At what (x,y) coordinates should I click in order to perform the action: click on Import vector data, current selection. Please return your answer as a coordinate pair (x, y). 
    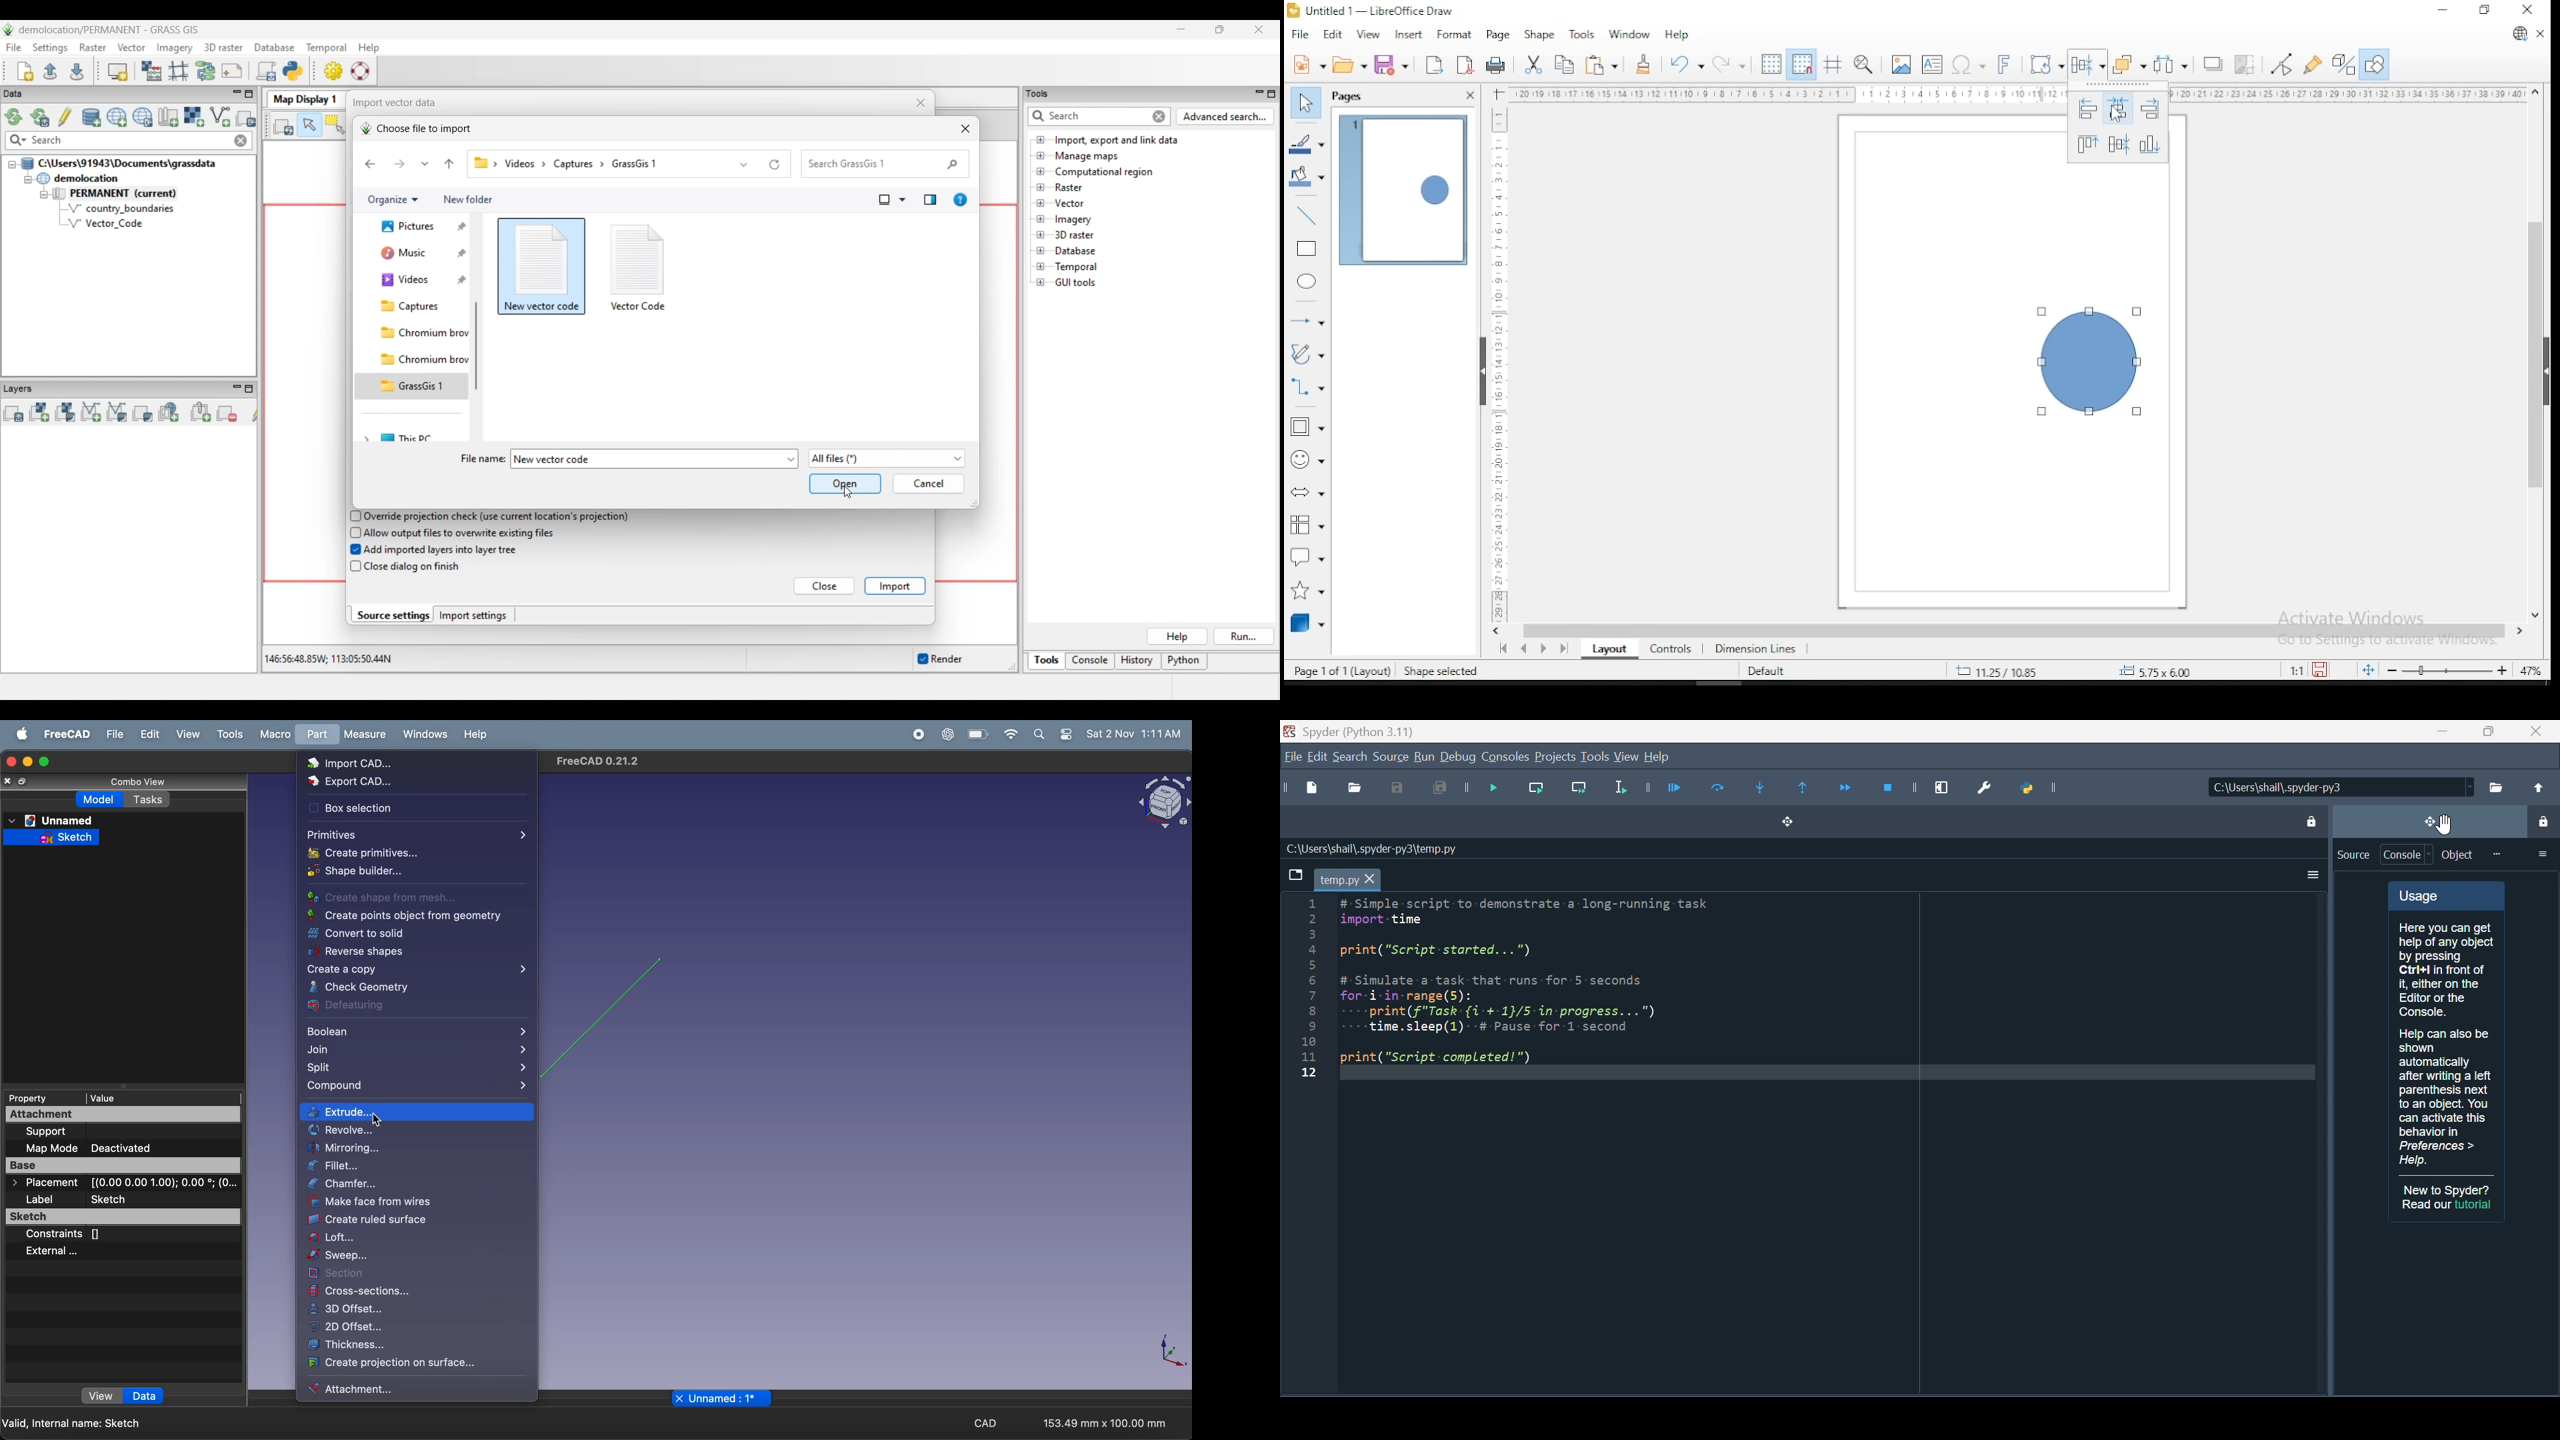
    Looking at the image, I should click on (220, 117).